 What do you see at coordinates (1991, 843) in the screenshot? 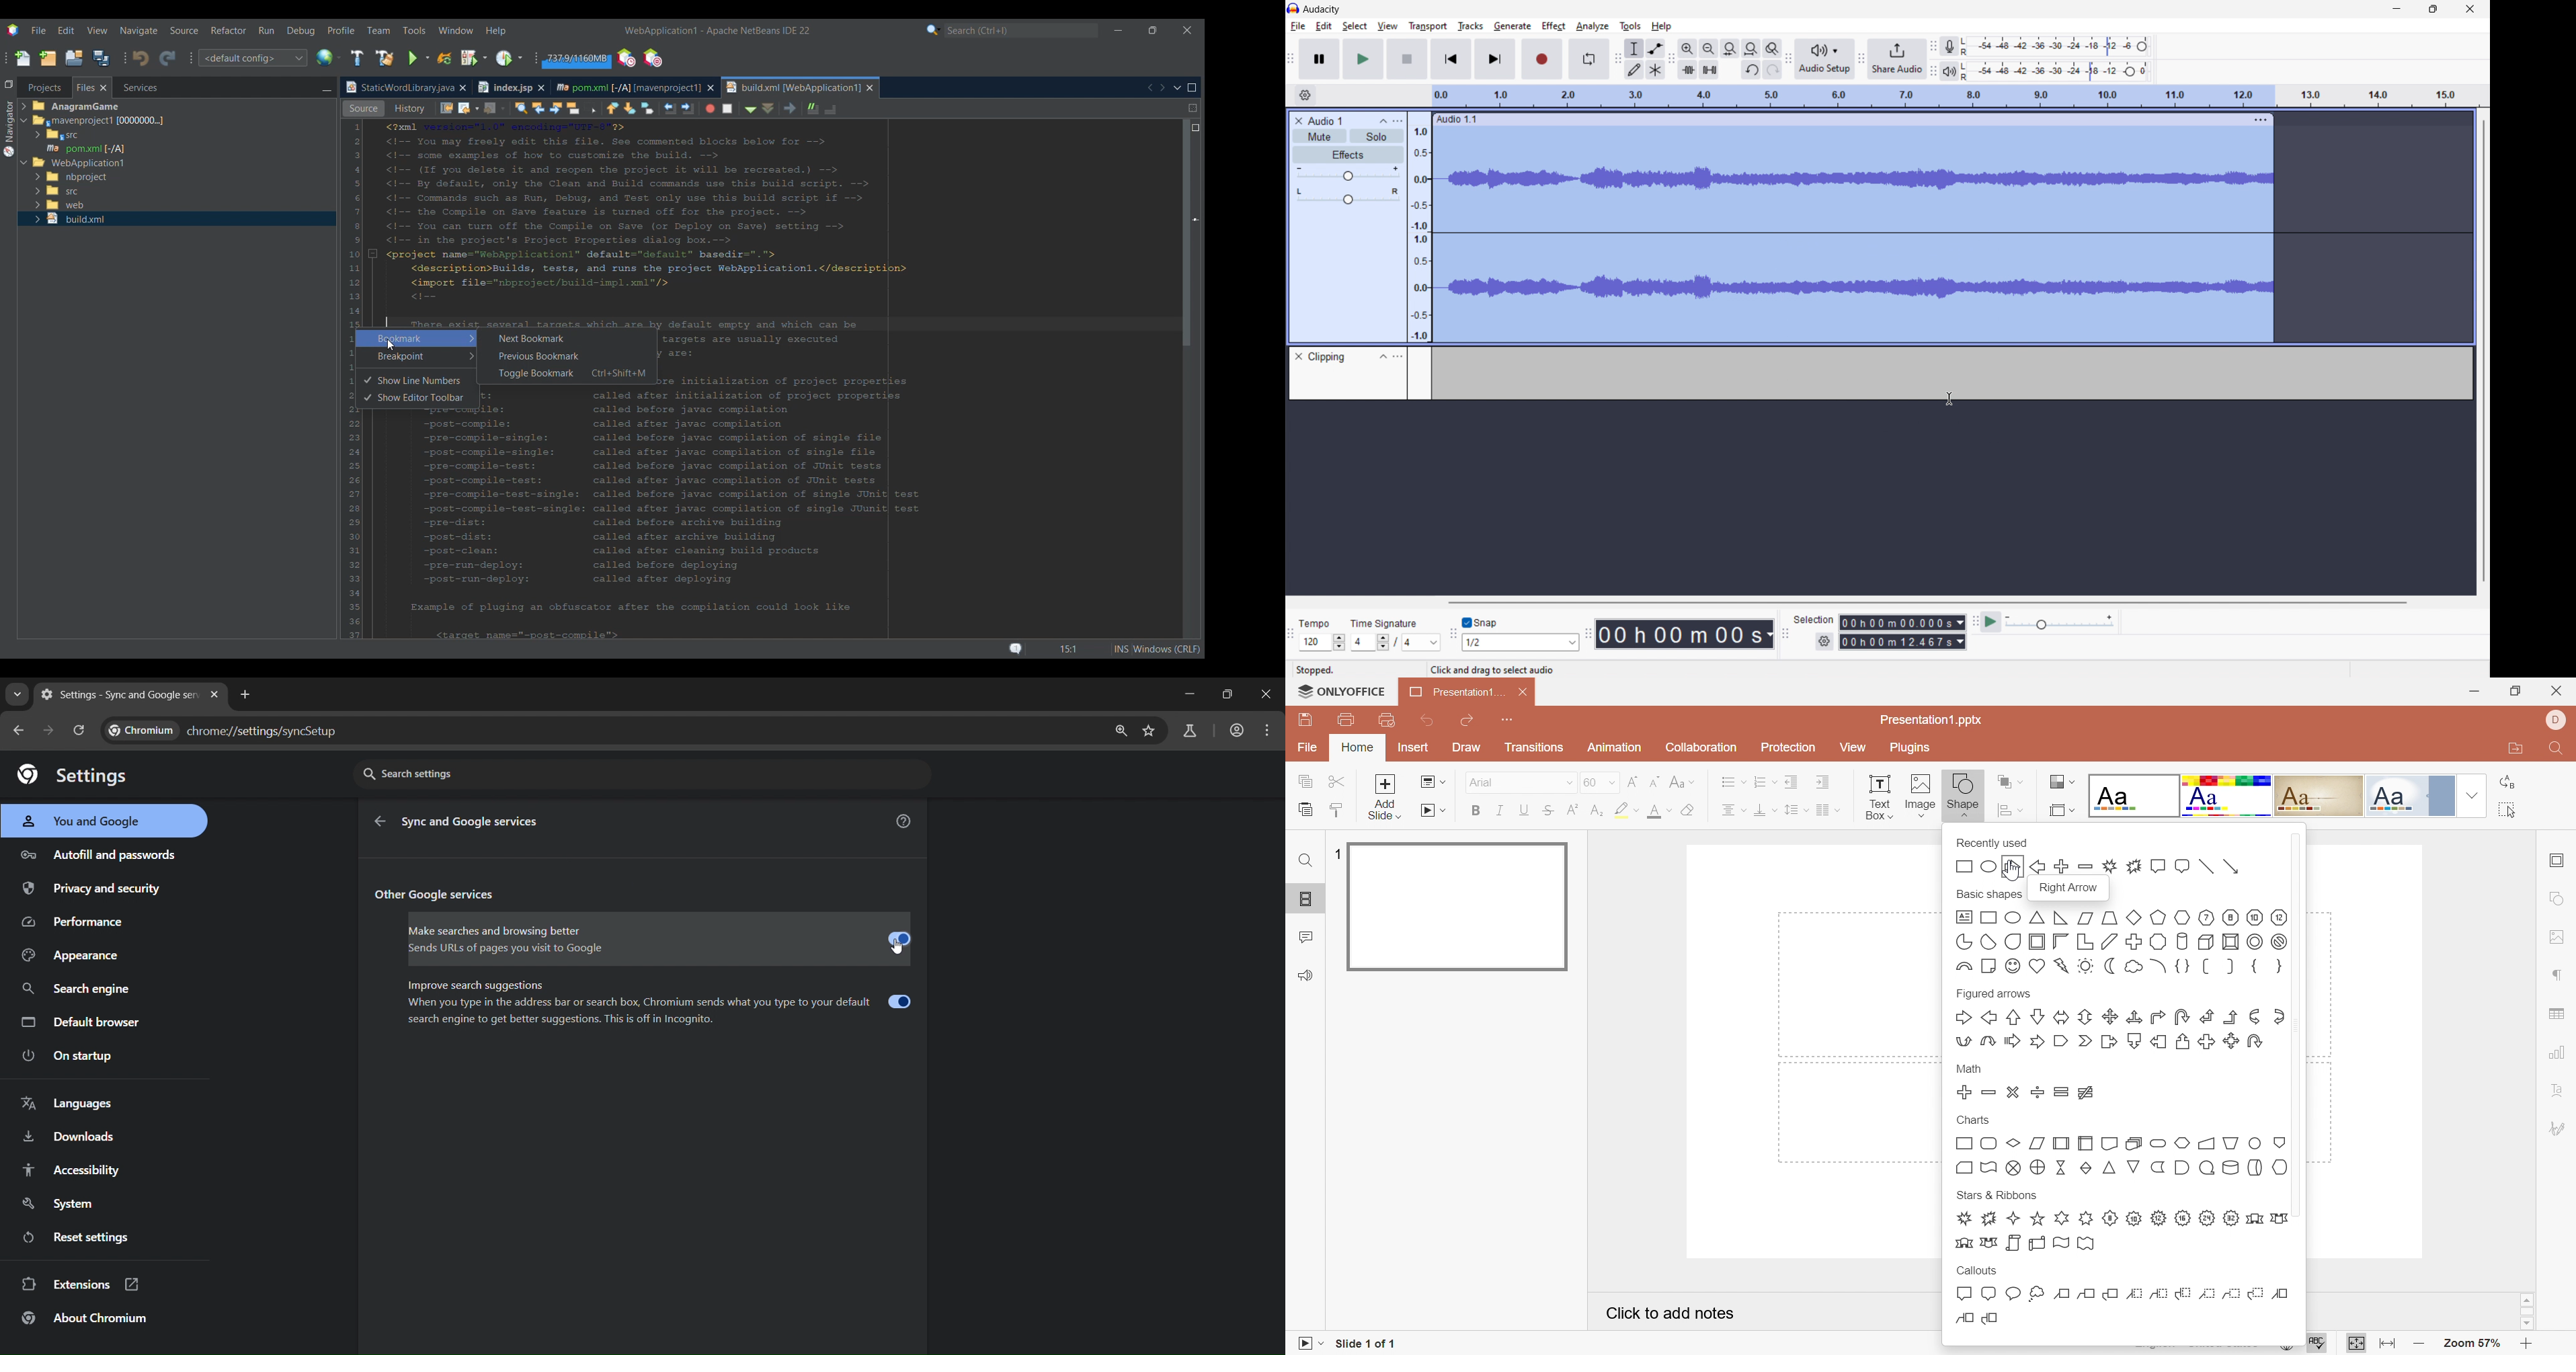
I see `Recently used` at bounding box center [1991, 843].